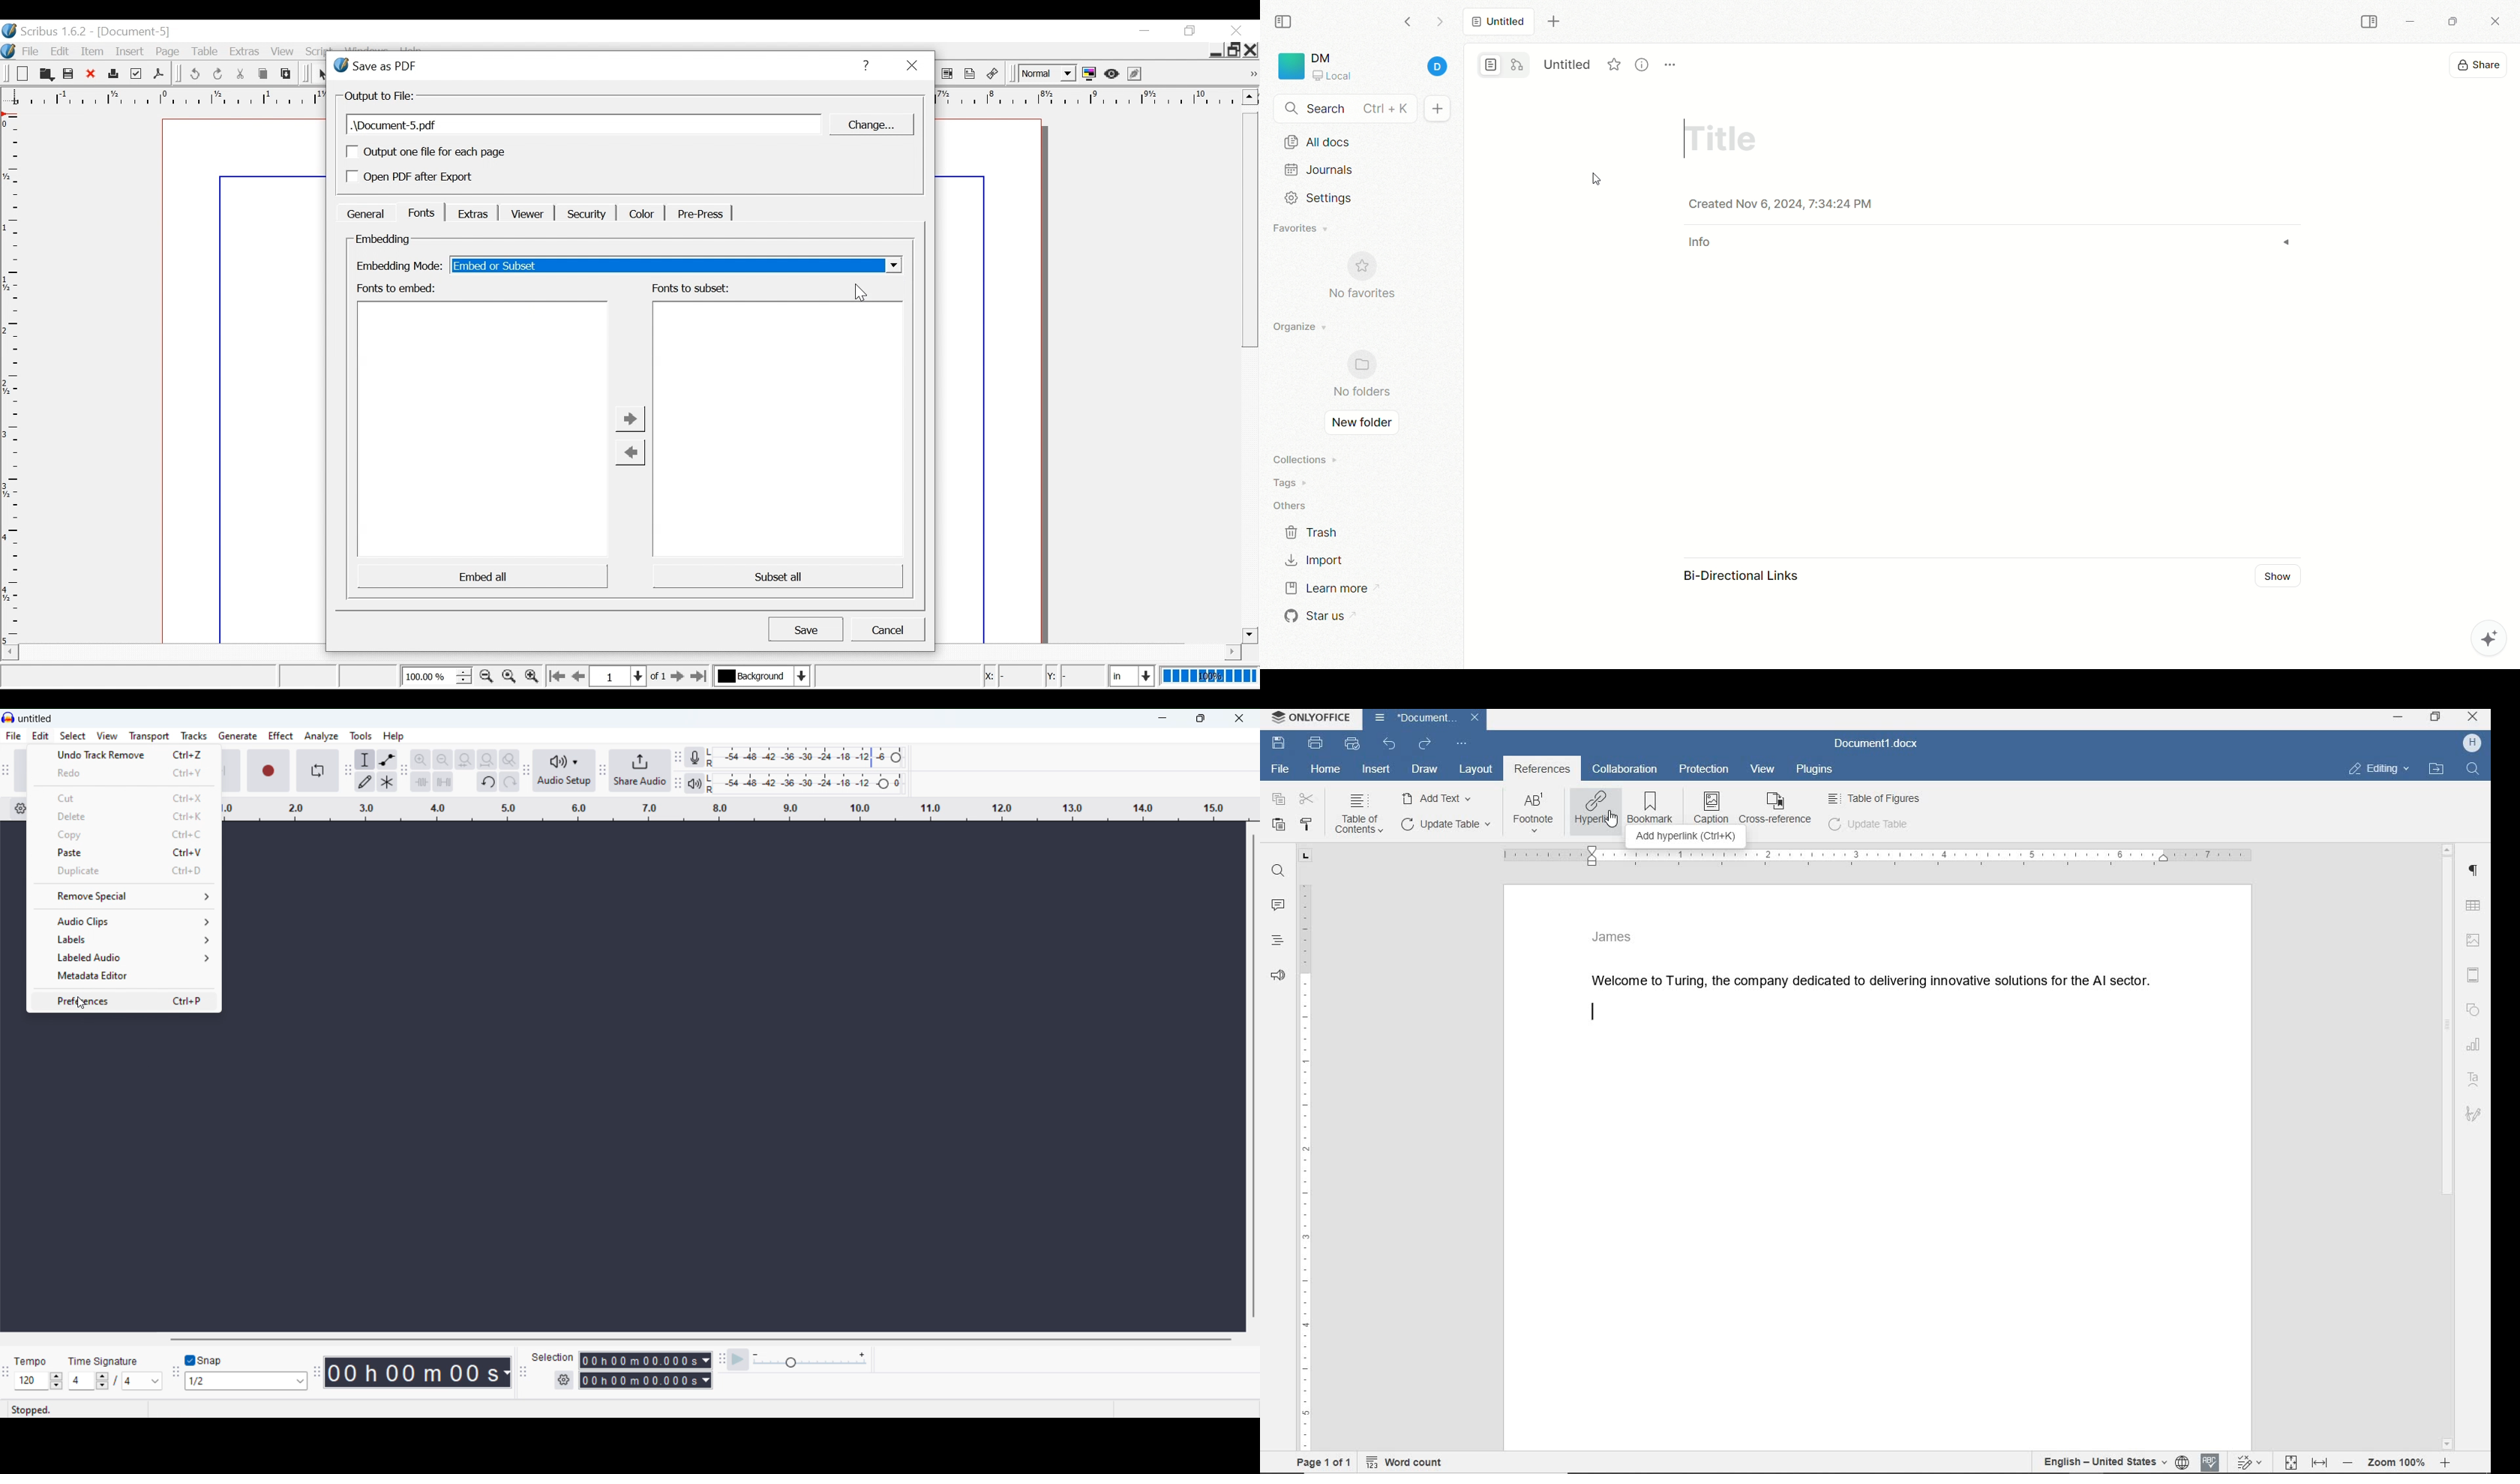 Image resolution: width=2520 pixels, height=1484 pixels. I want to click on analyze, so click(321, 736).